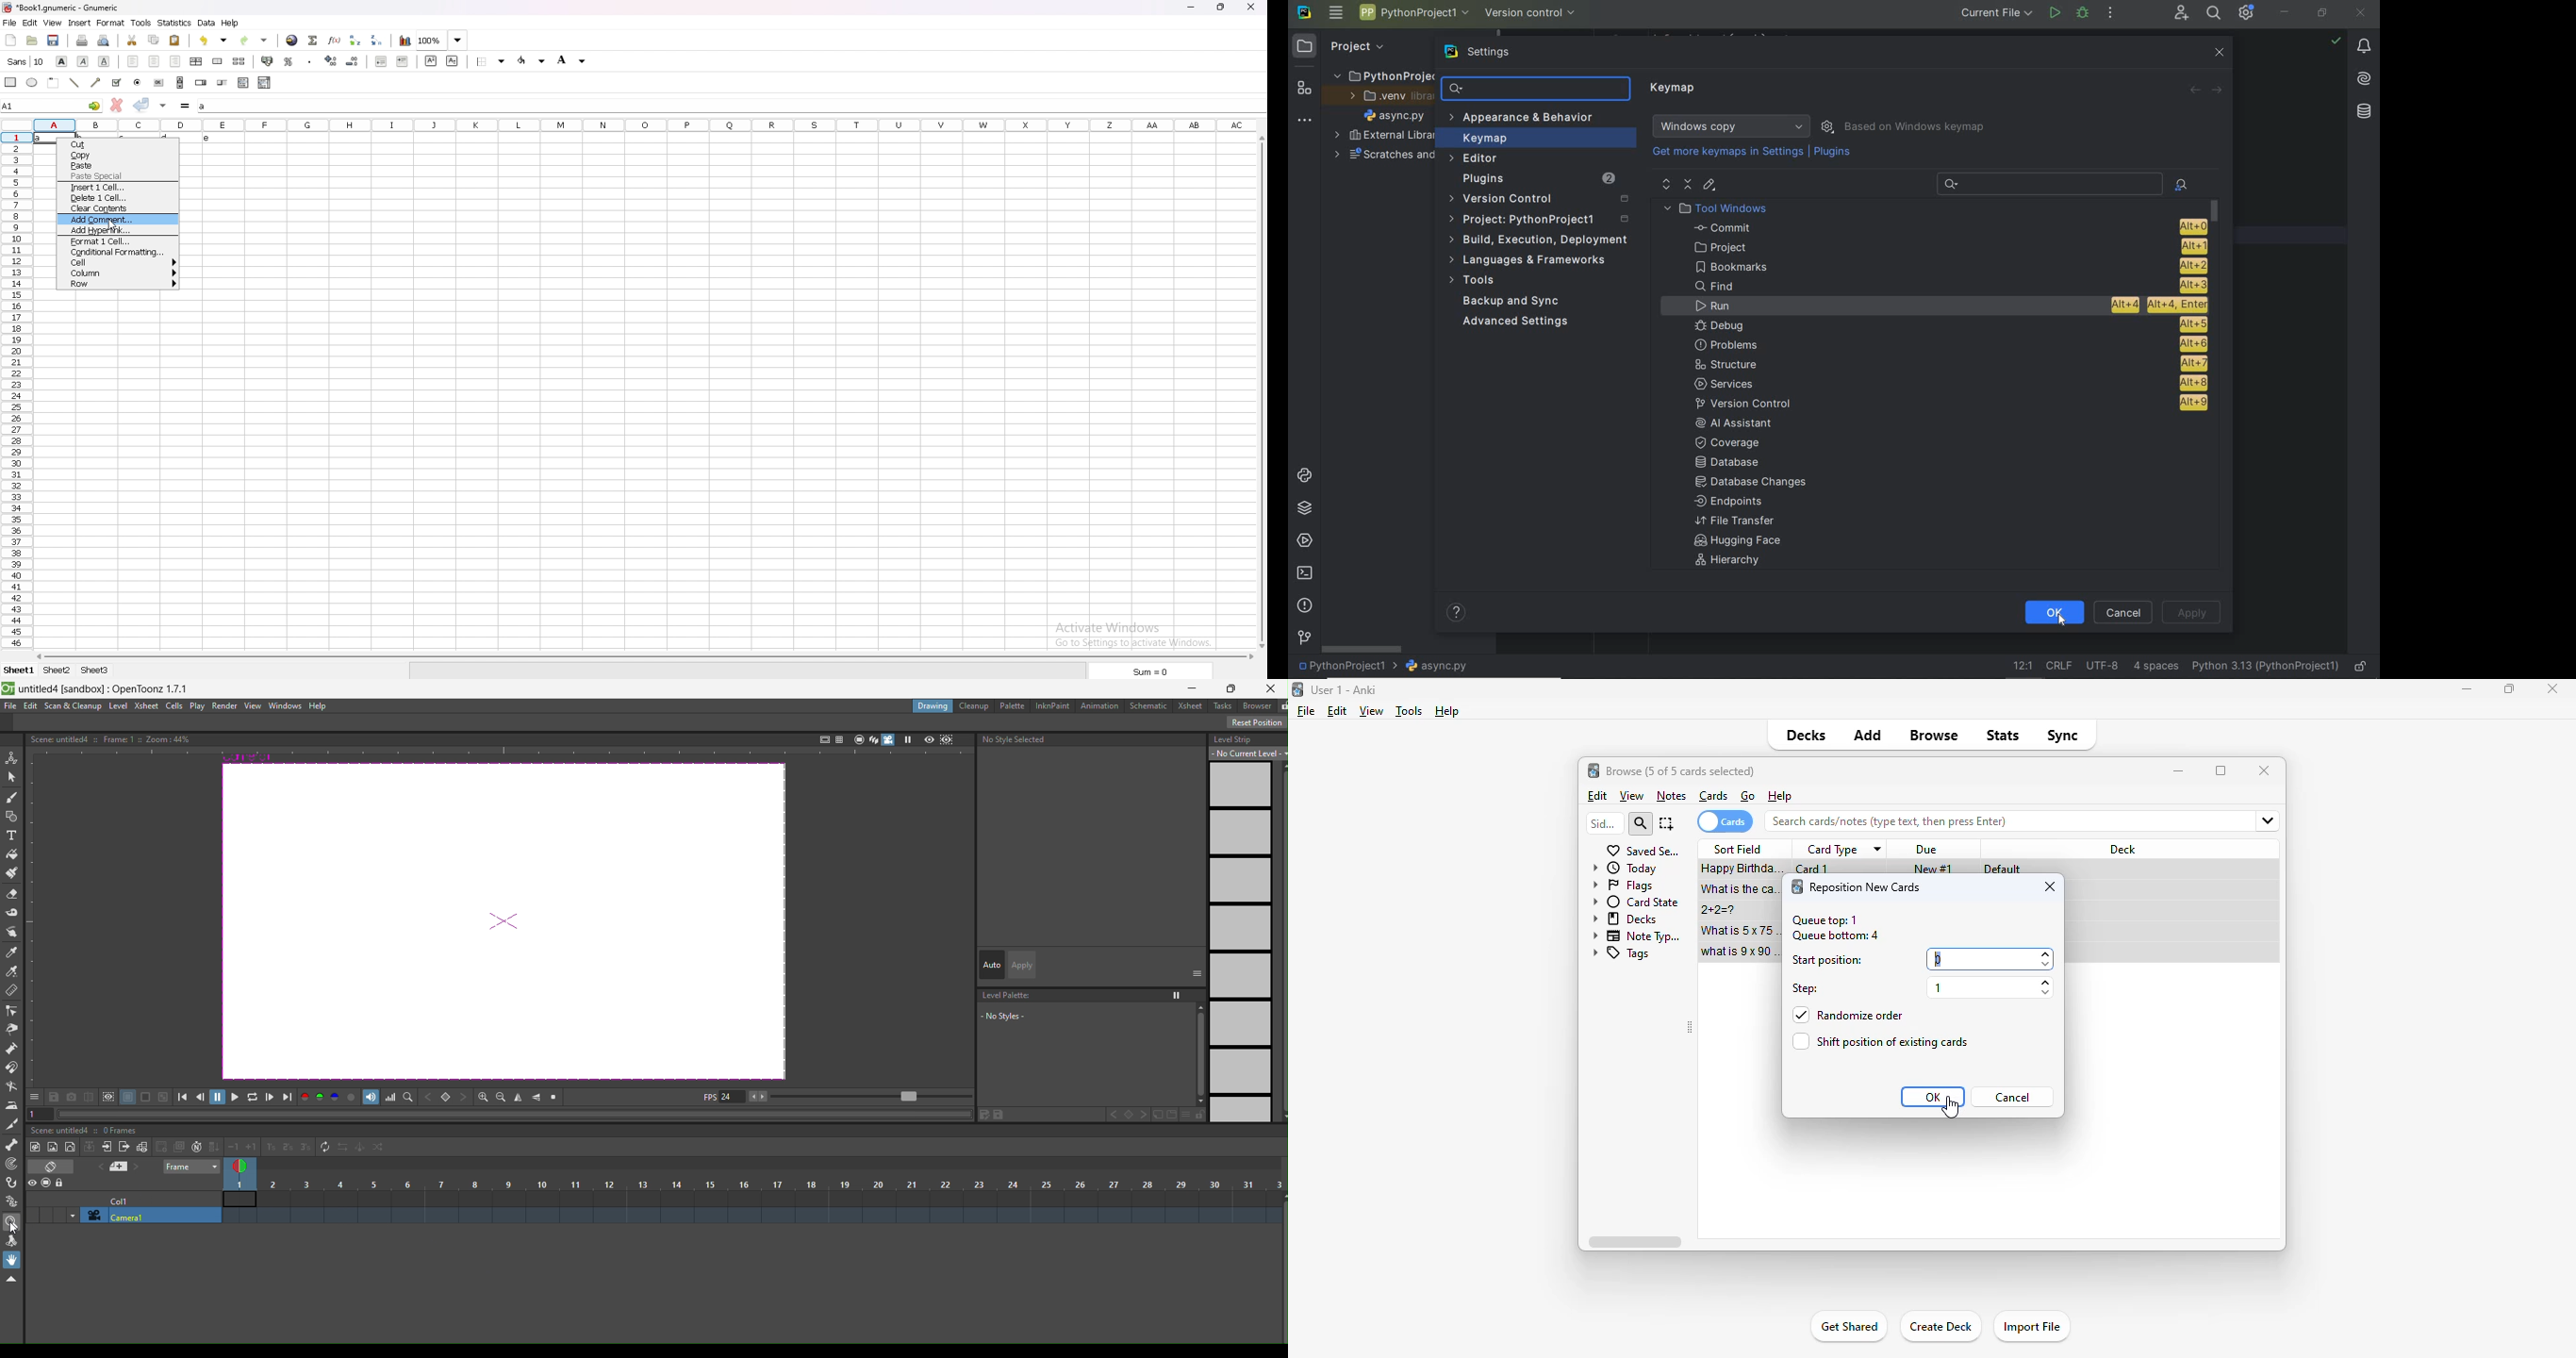  I want to click on left align, so click(132, 61).